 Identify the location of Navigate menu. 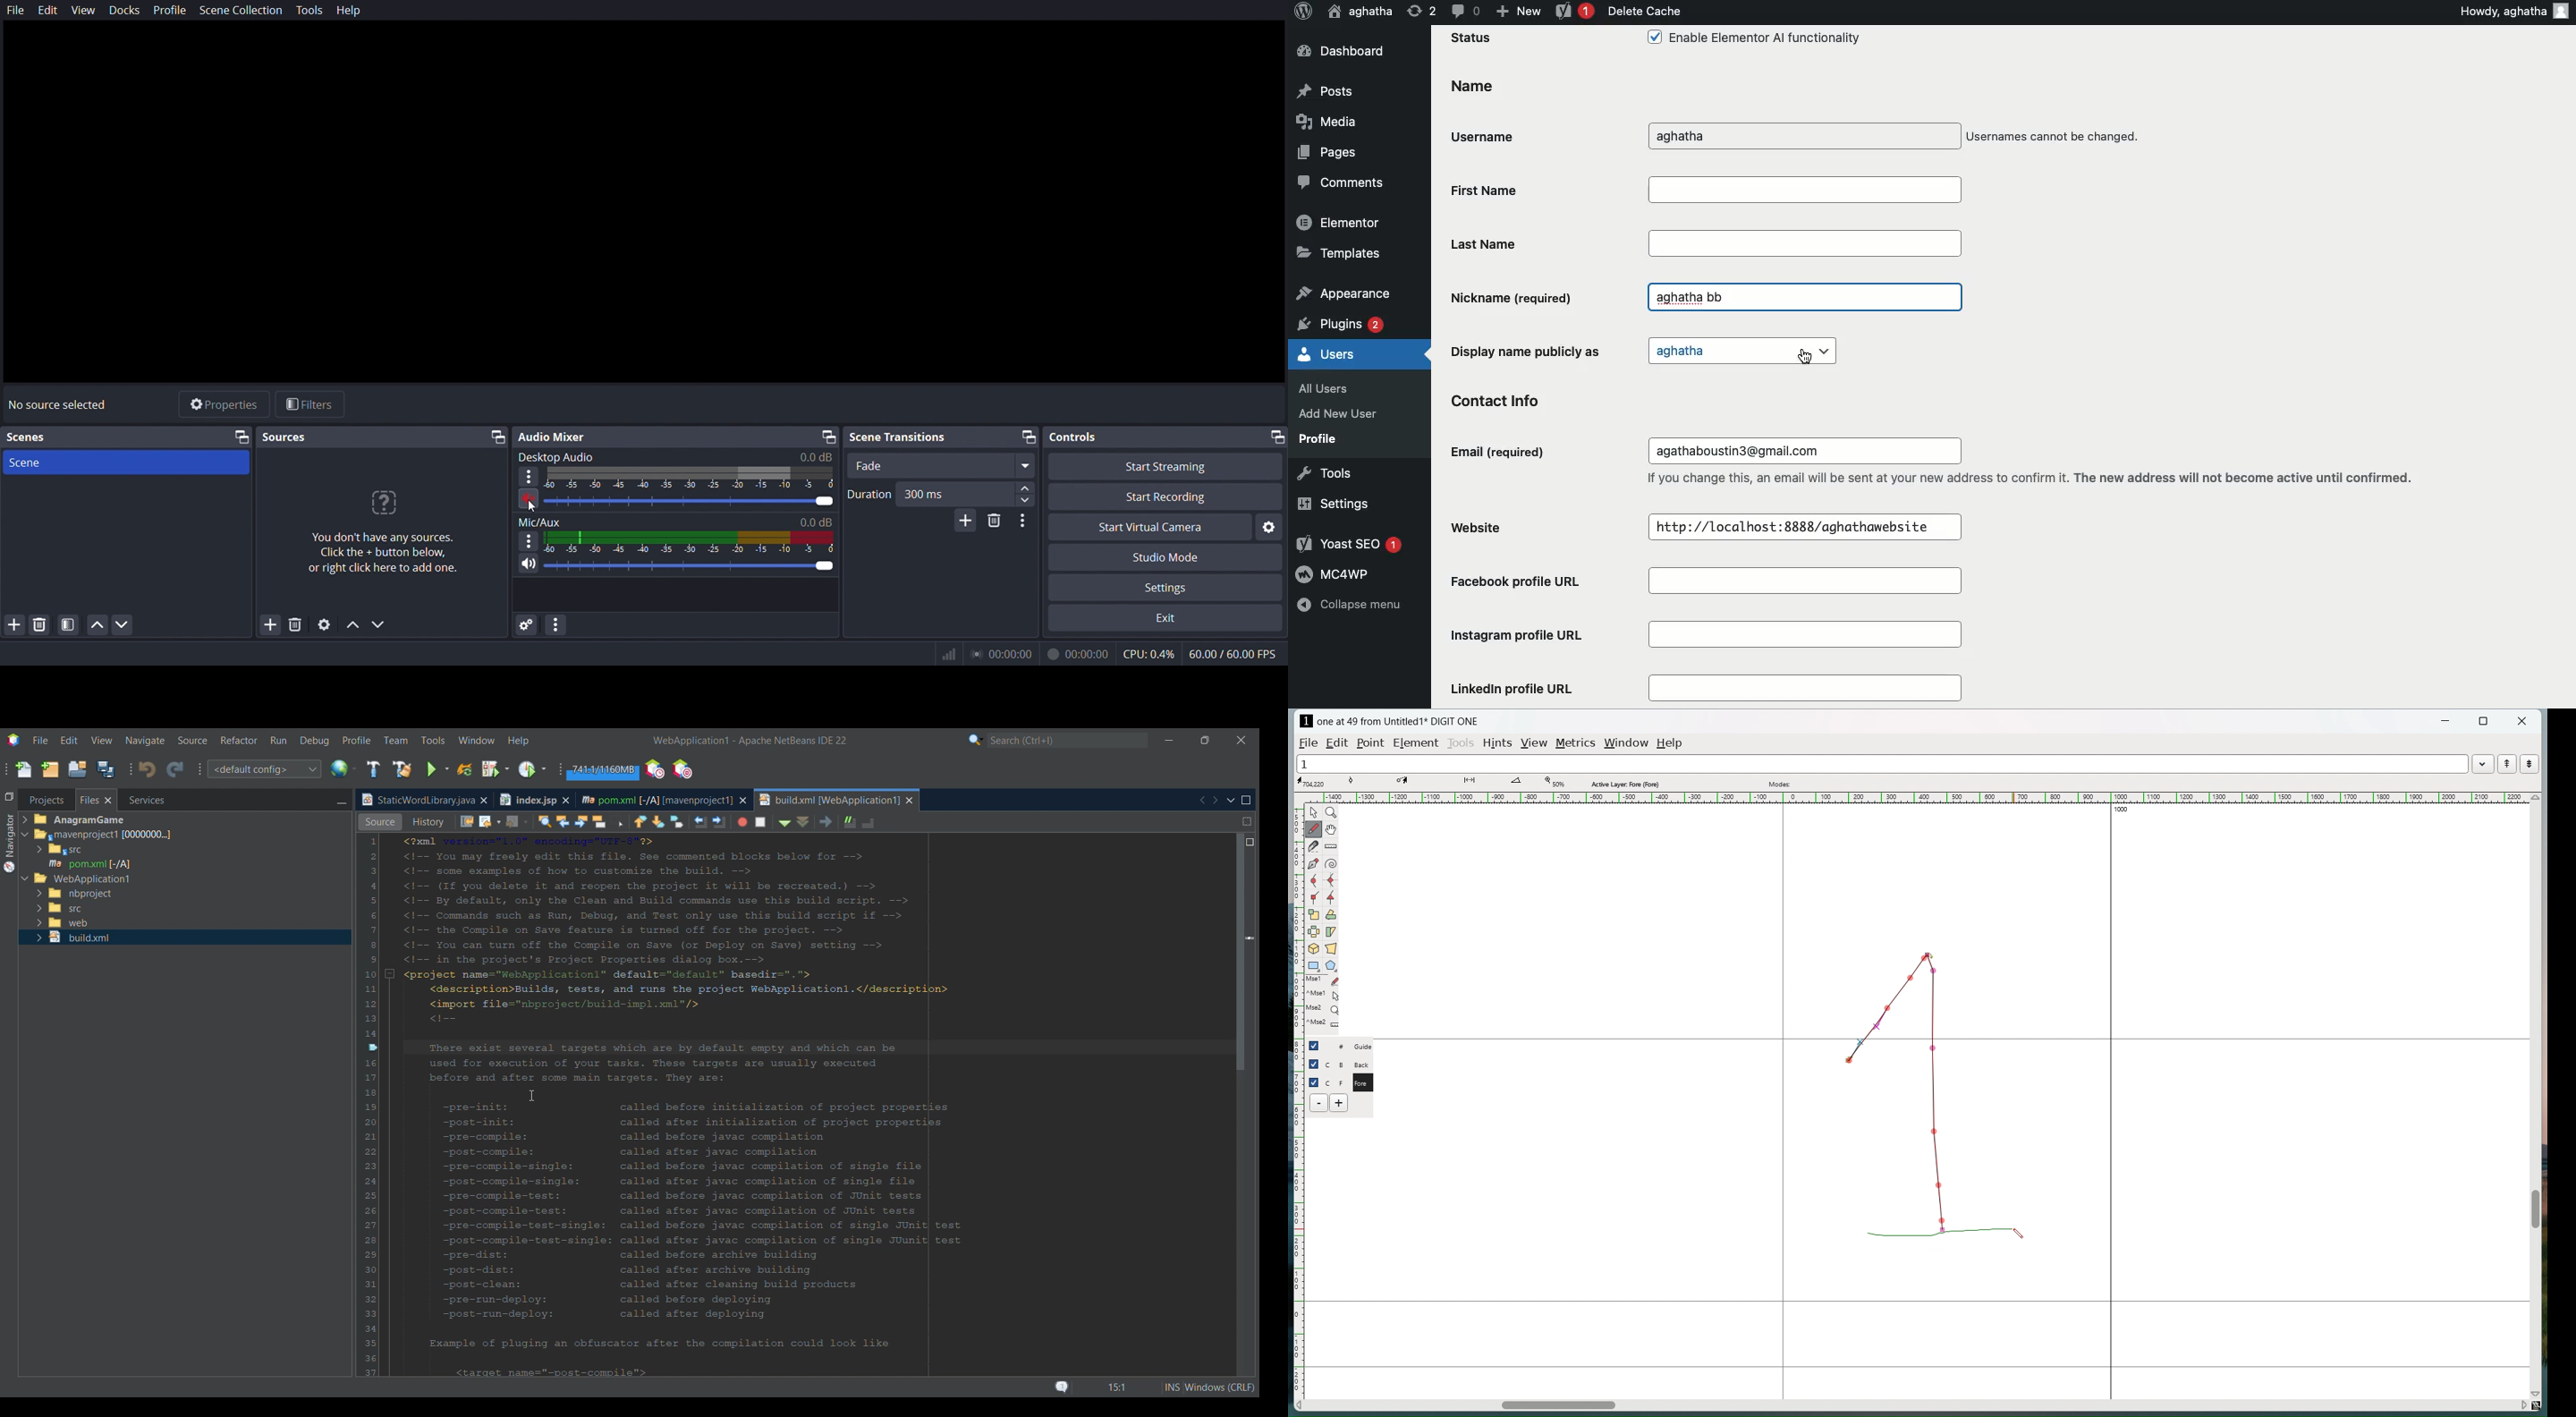
(145, 741).